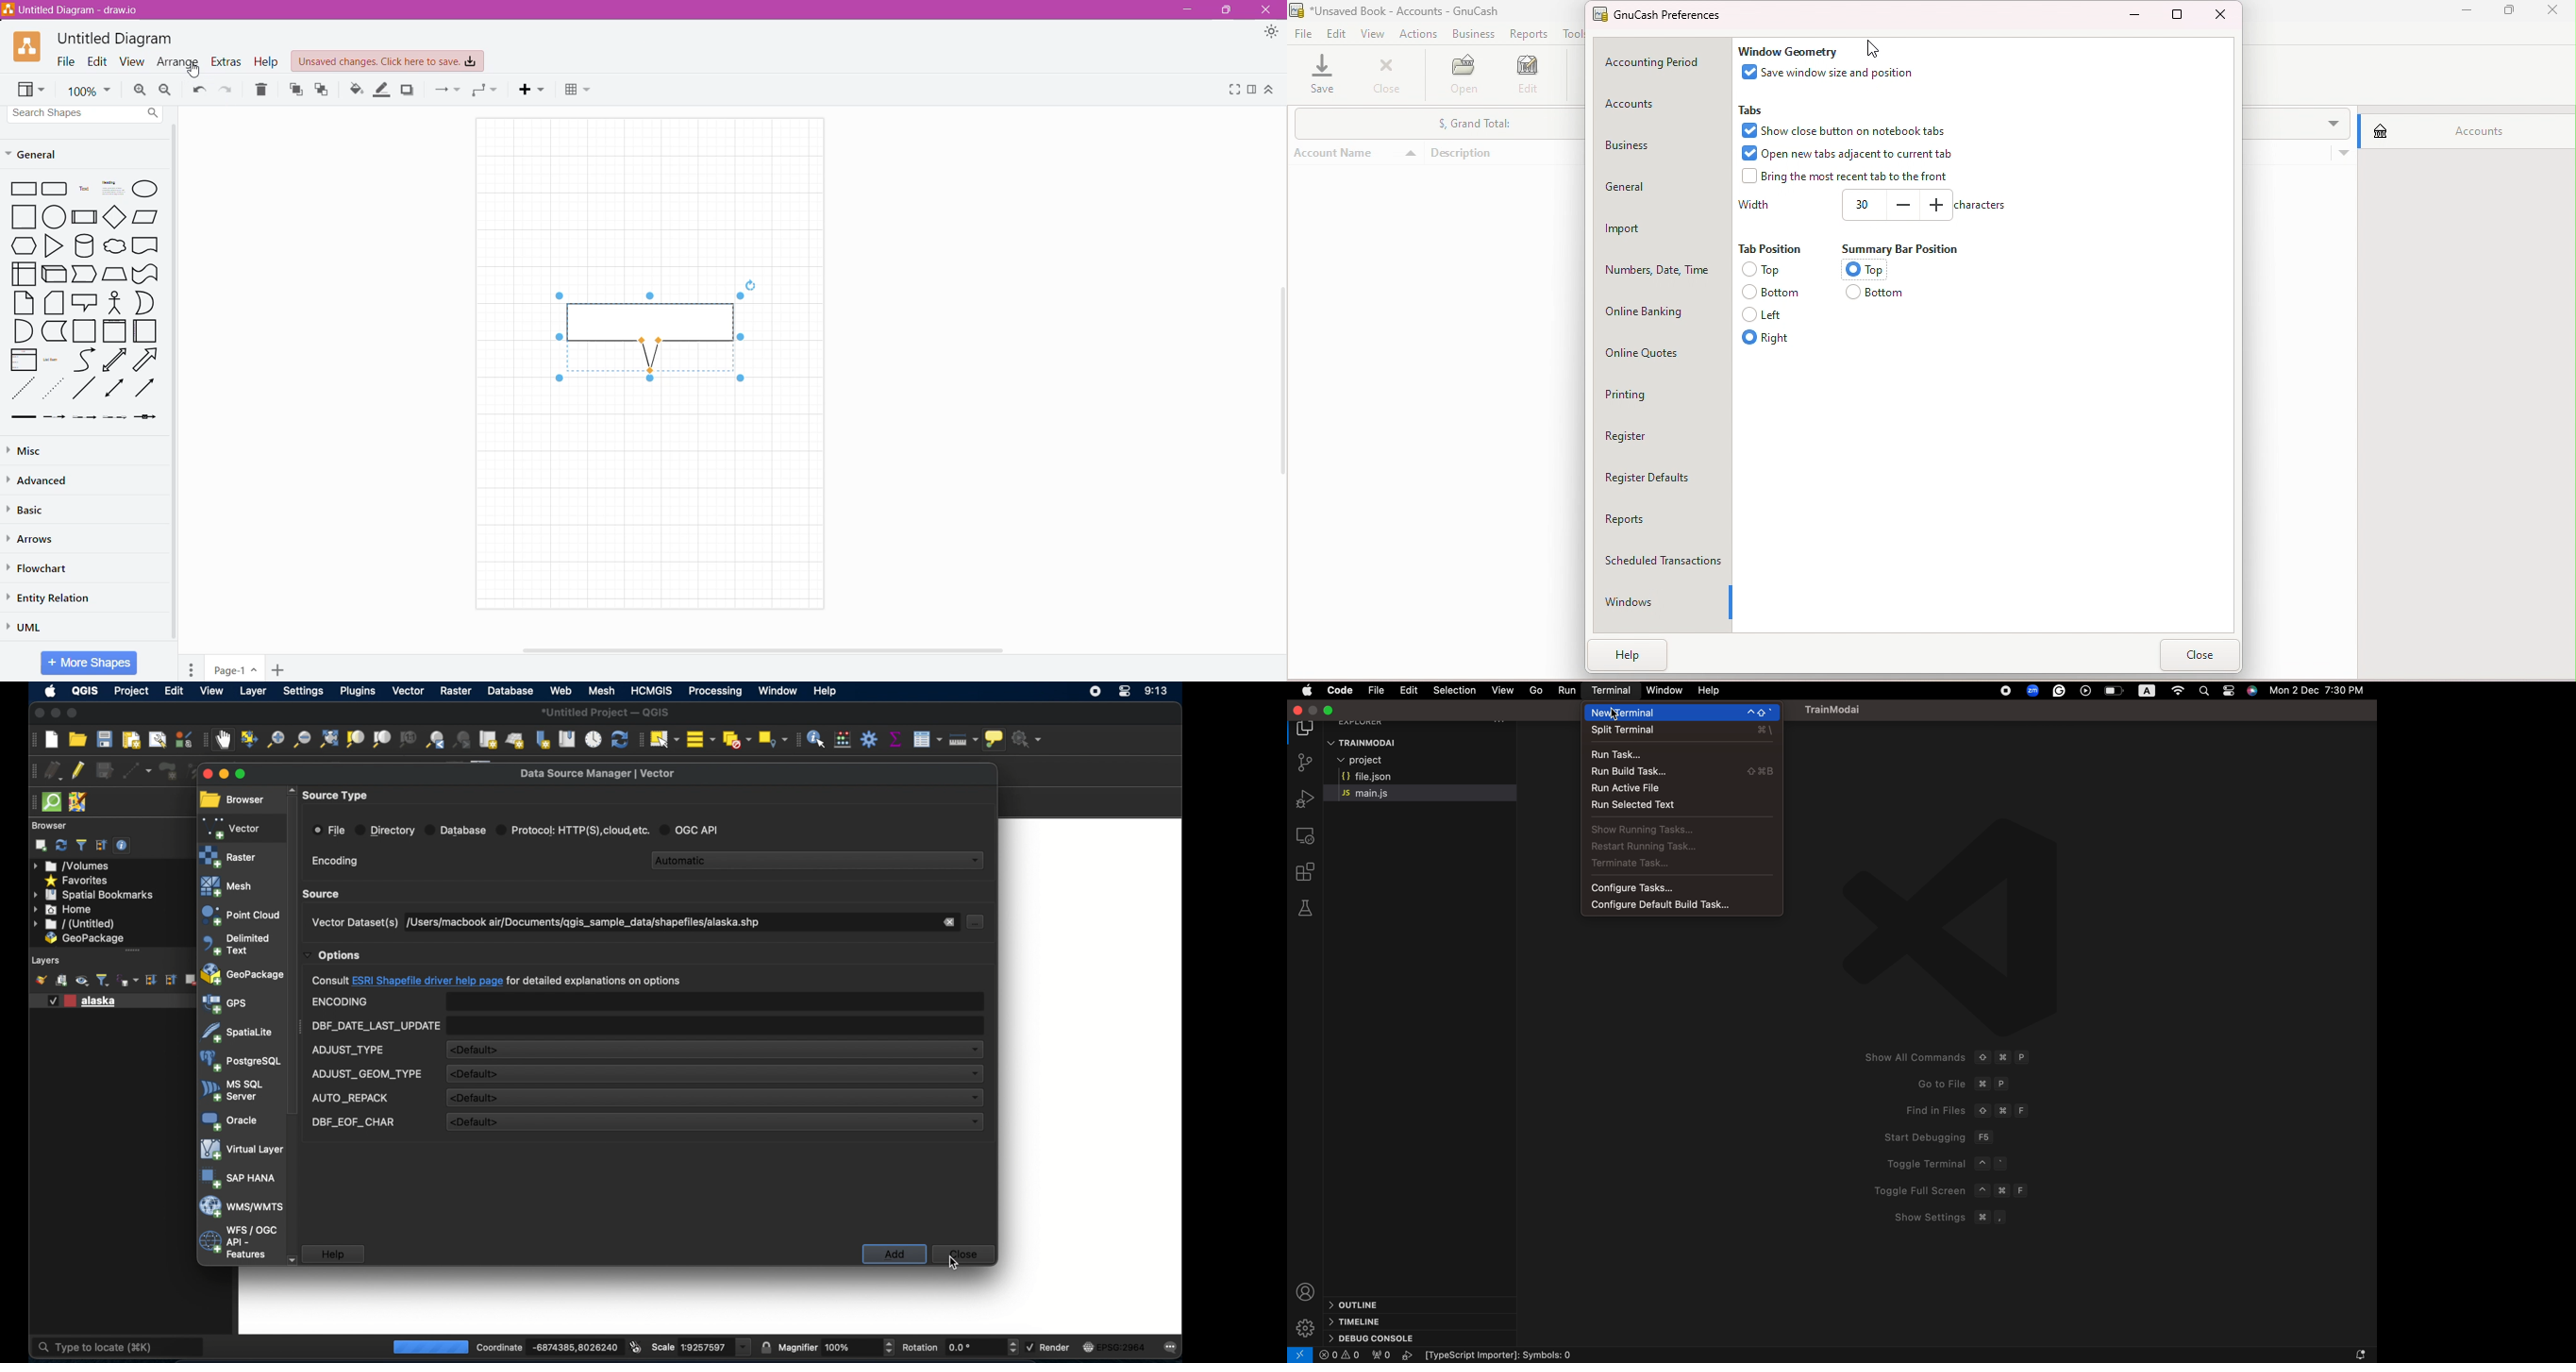 This screenshot has height=1372, width=2576. What do you see at coordinates (240, 1150) in the screenshot?
I see `virtual layer` at bounding box center [240, 1150].